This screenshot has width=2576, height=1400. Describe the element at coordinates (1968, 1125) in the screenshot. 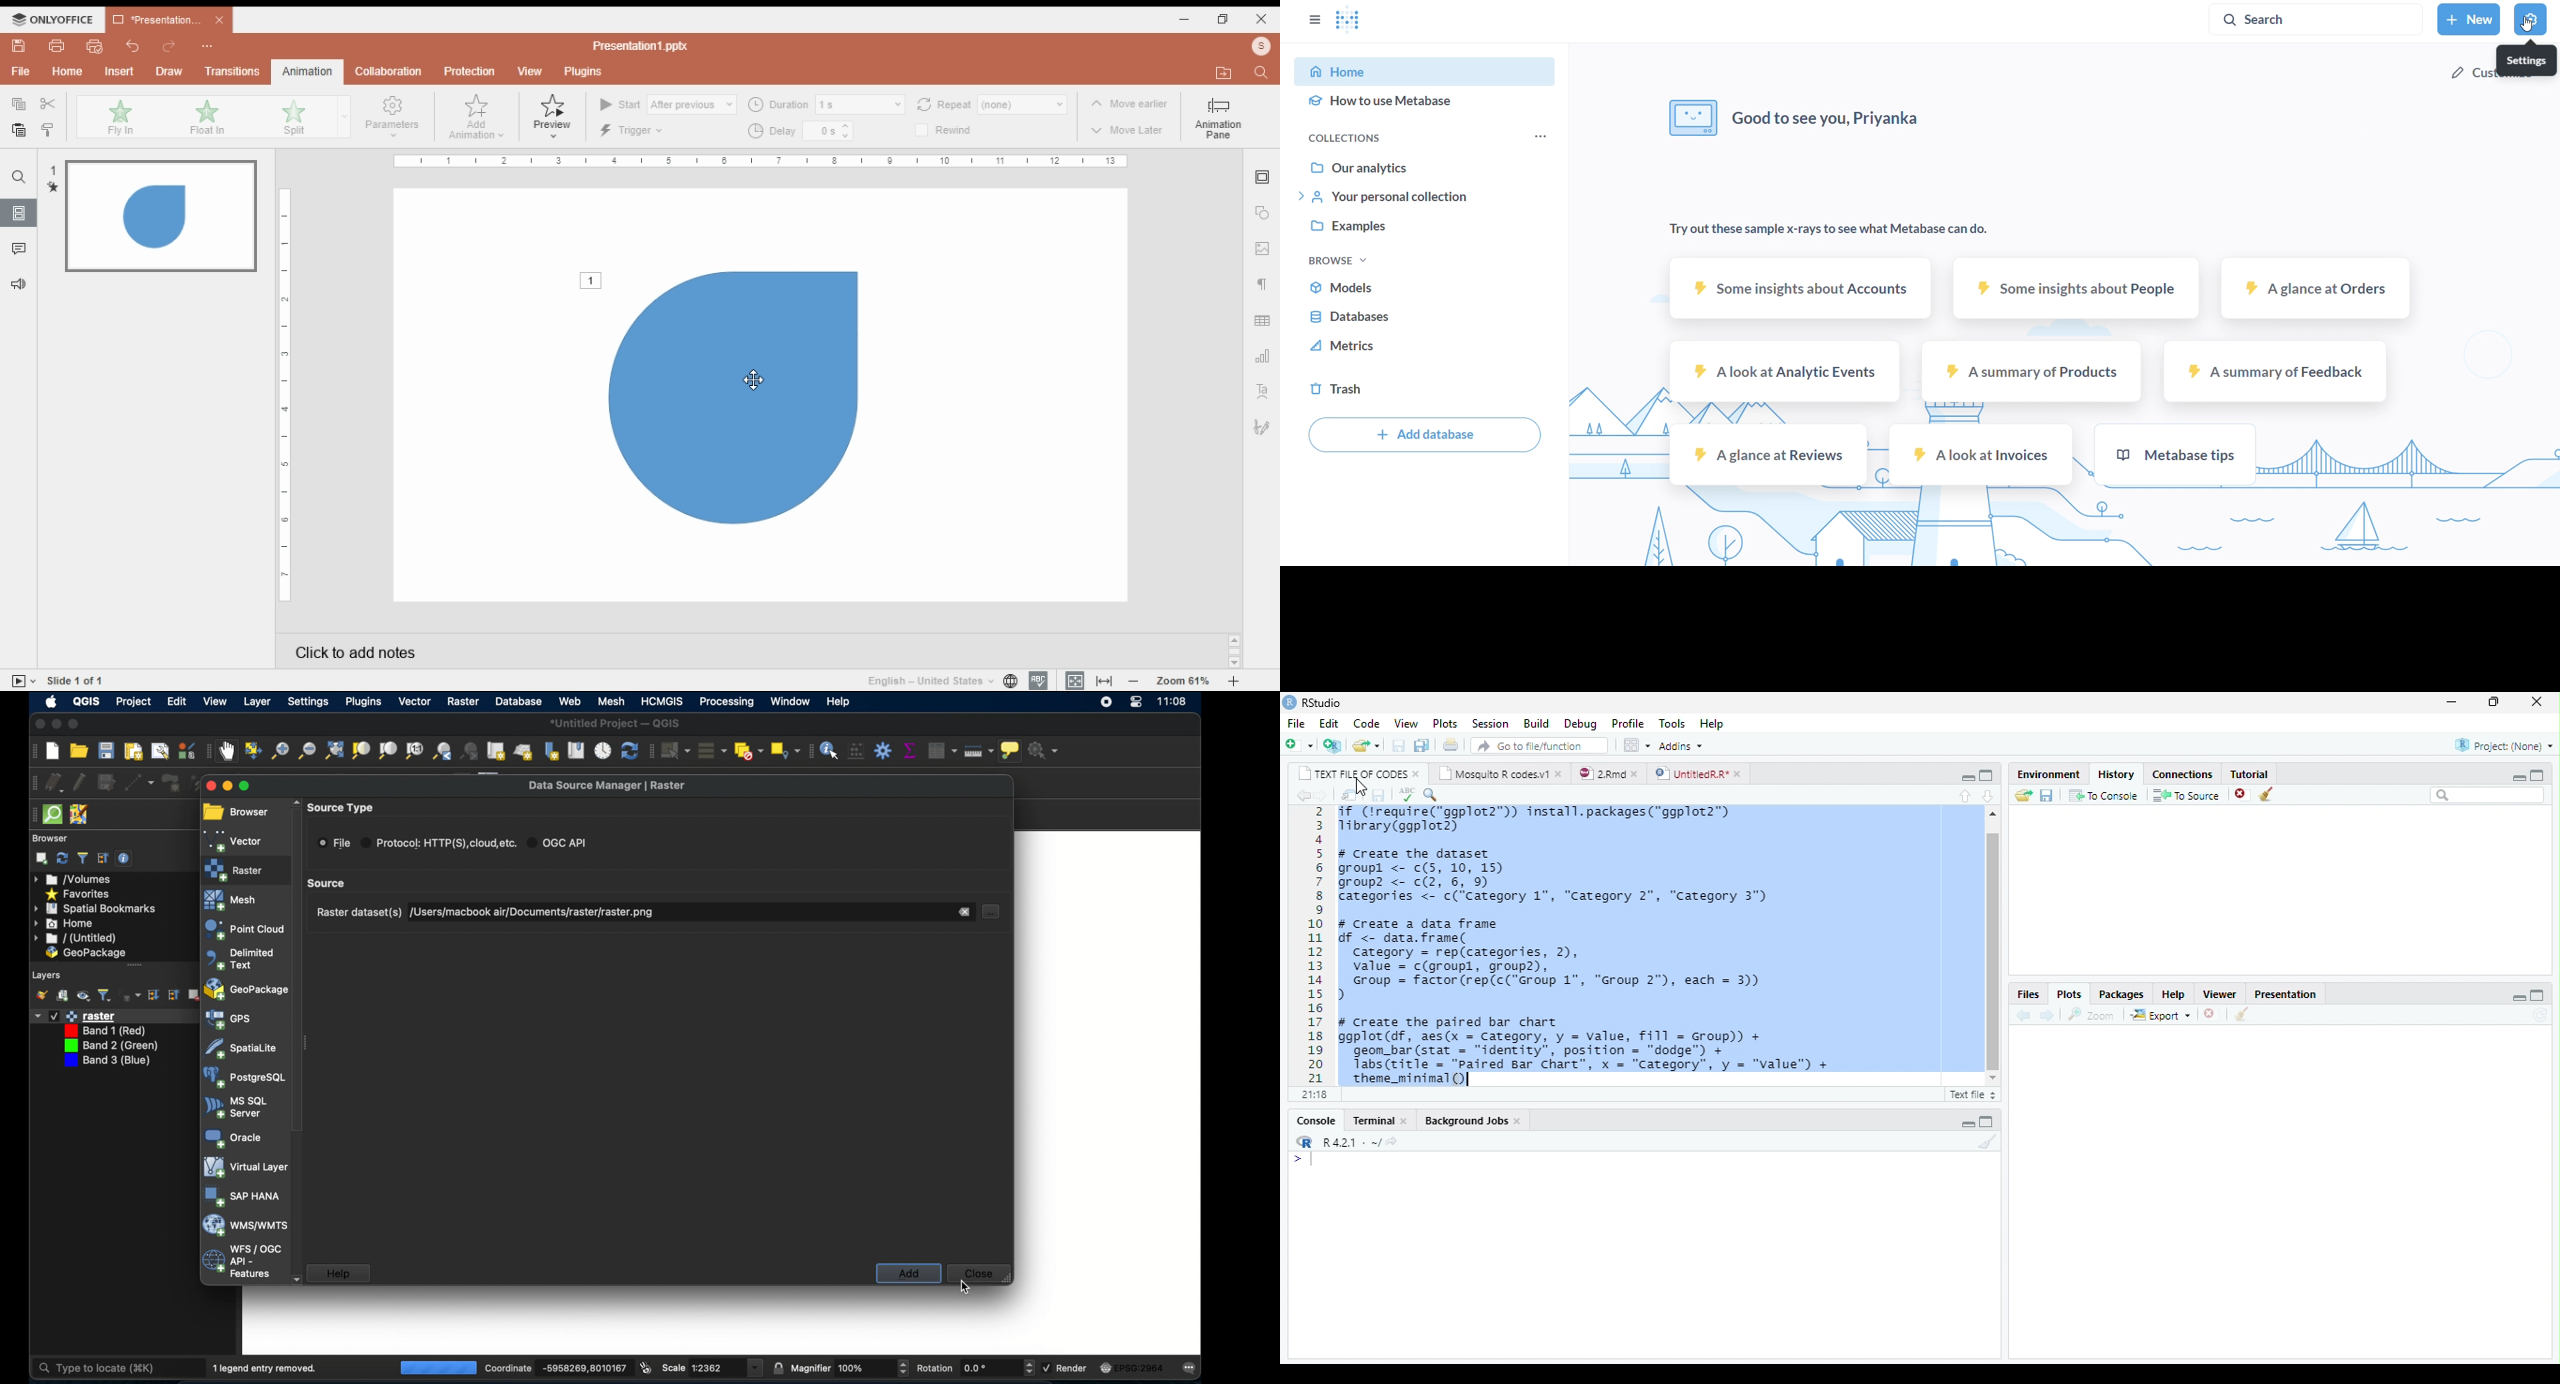

I see `minimize` at that location.